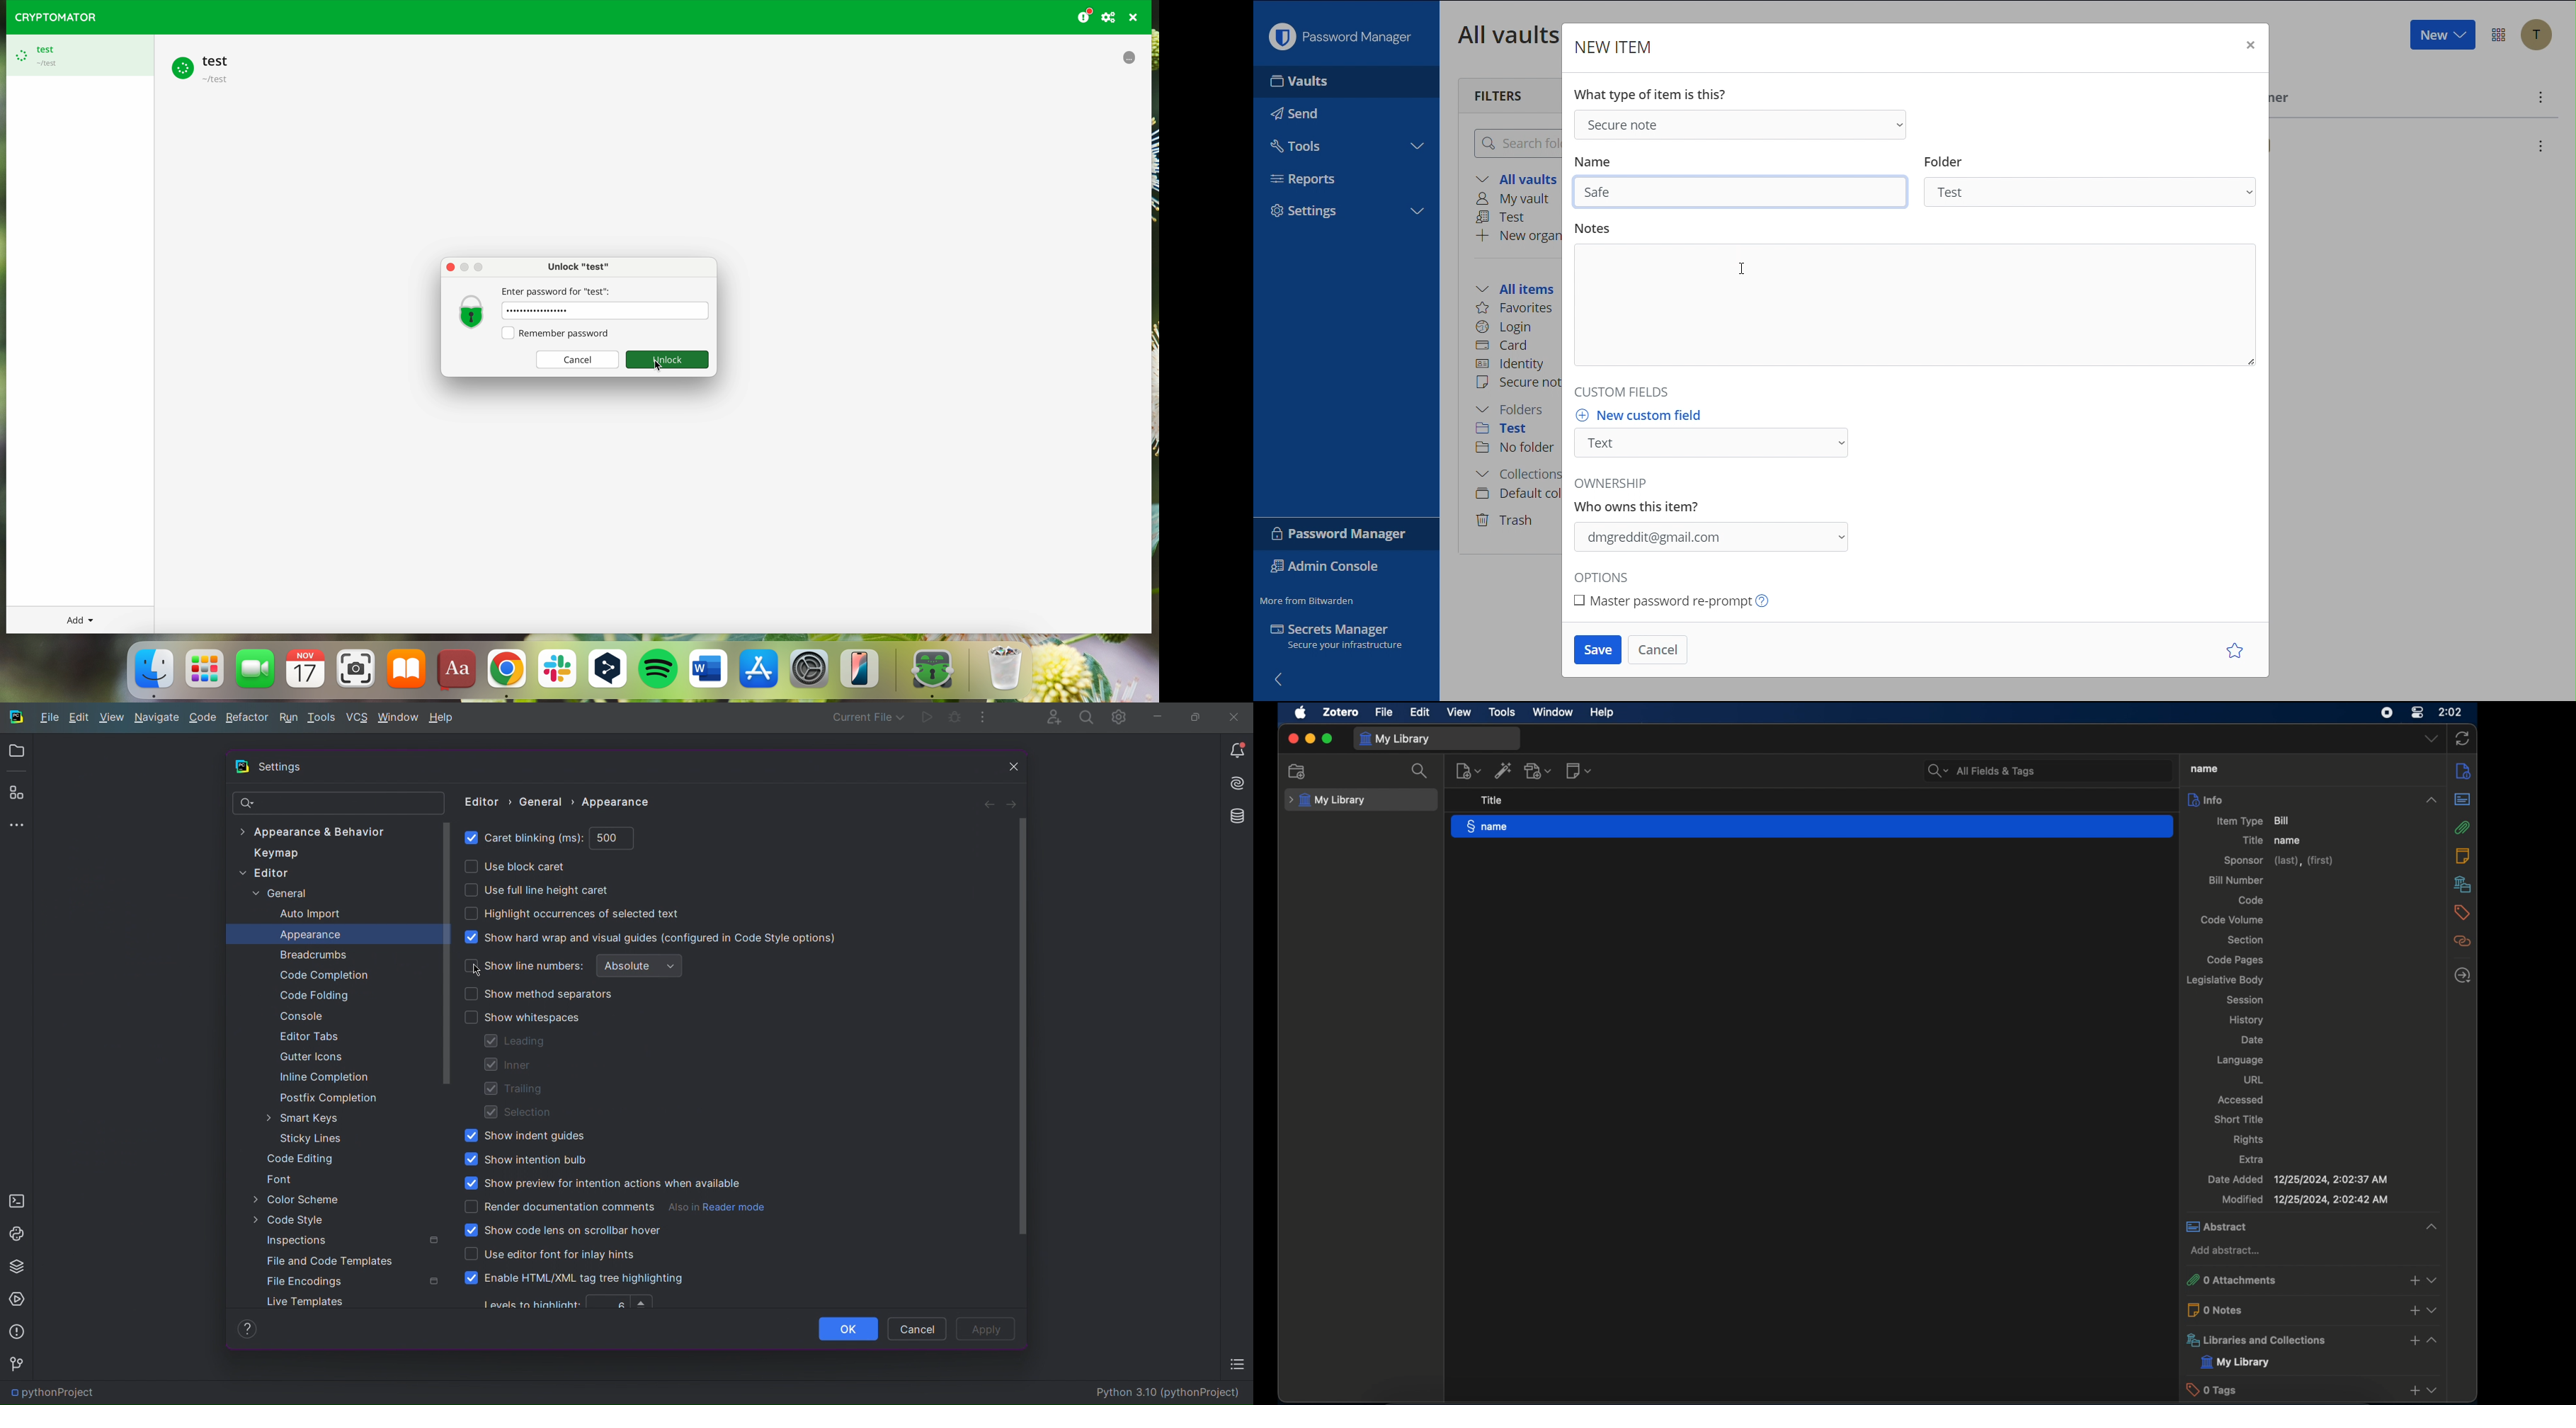  What do you see at coordinates (1292, 737) in the screenshot?
I see `close` at bounding box center [1292, 737].